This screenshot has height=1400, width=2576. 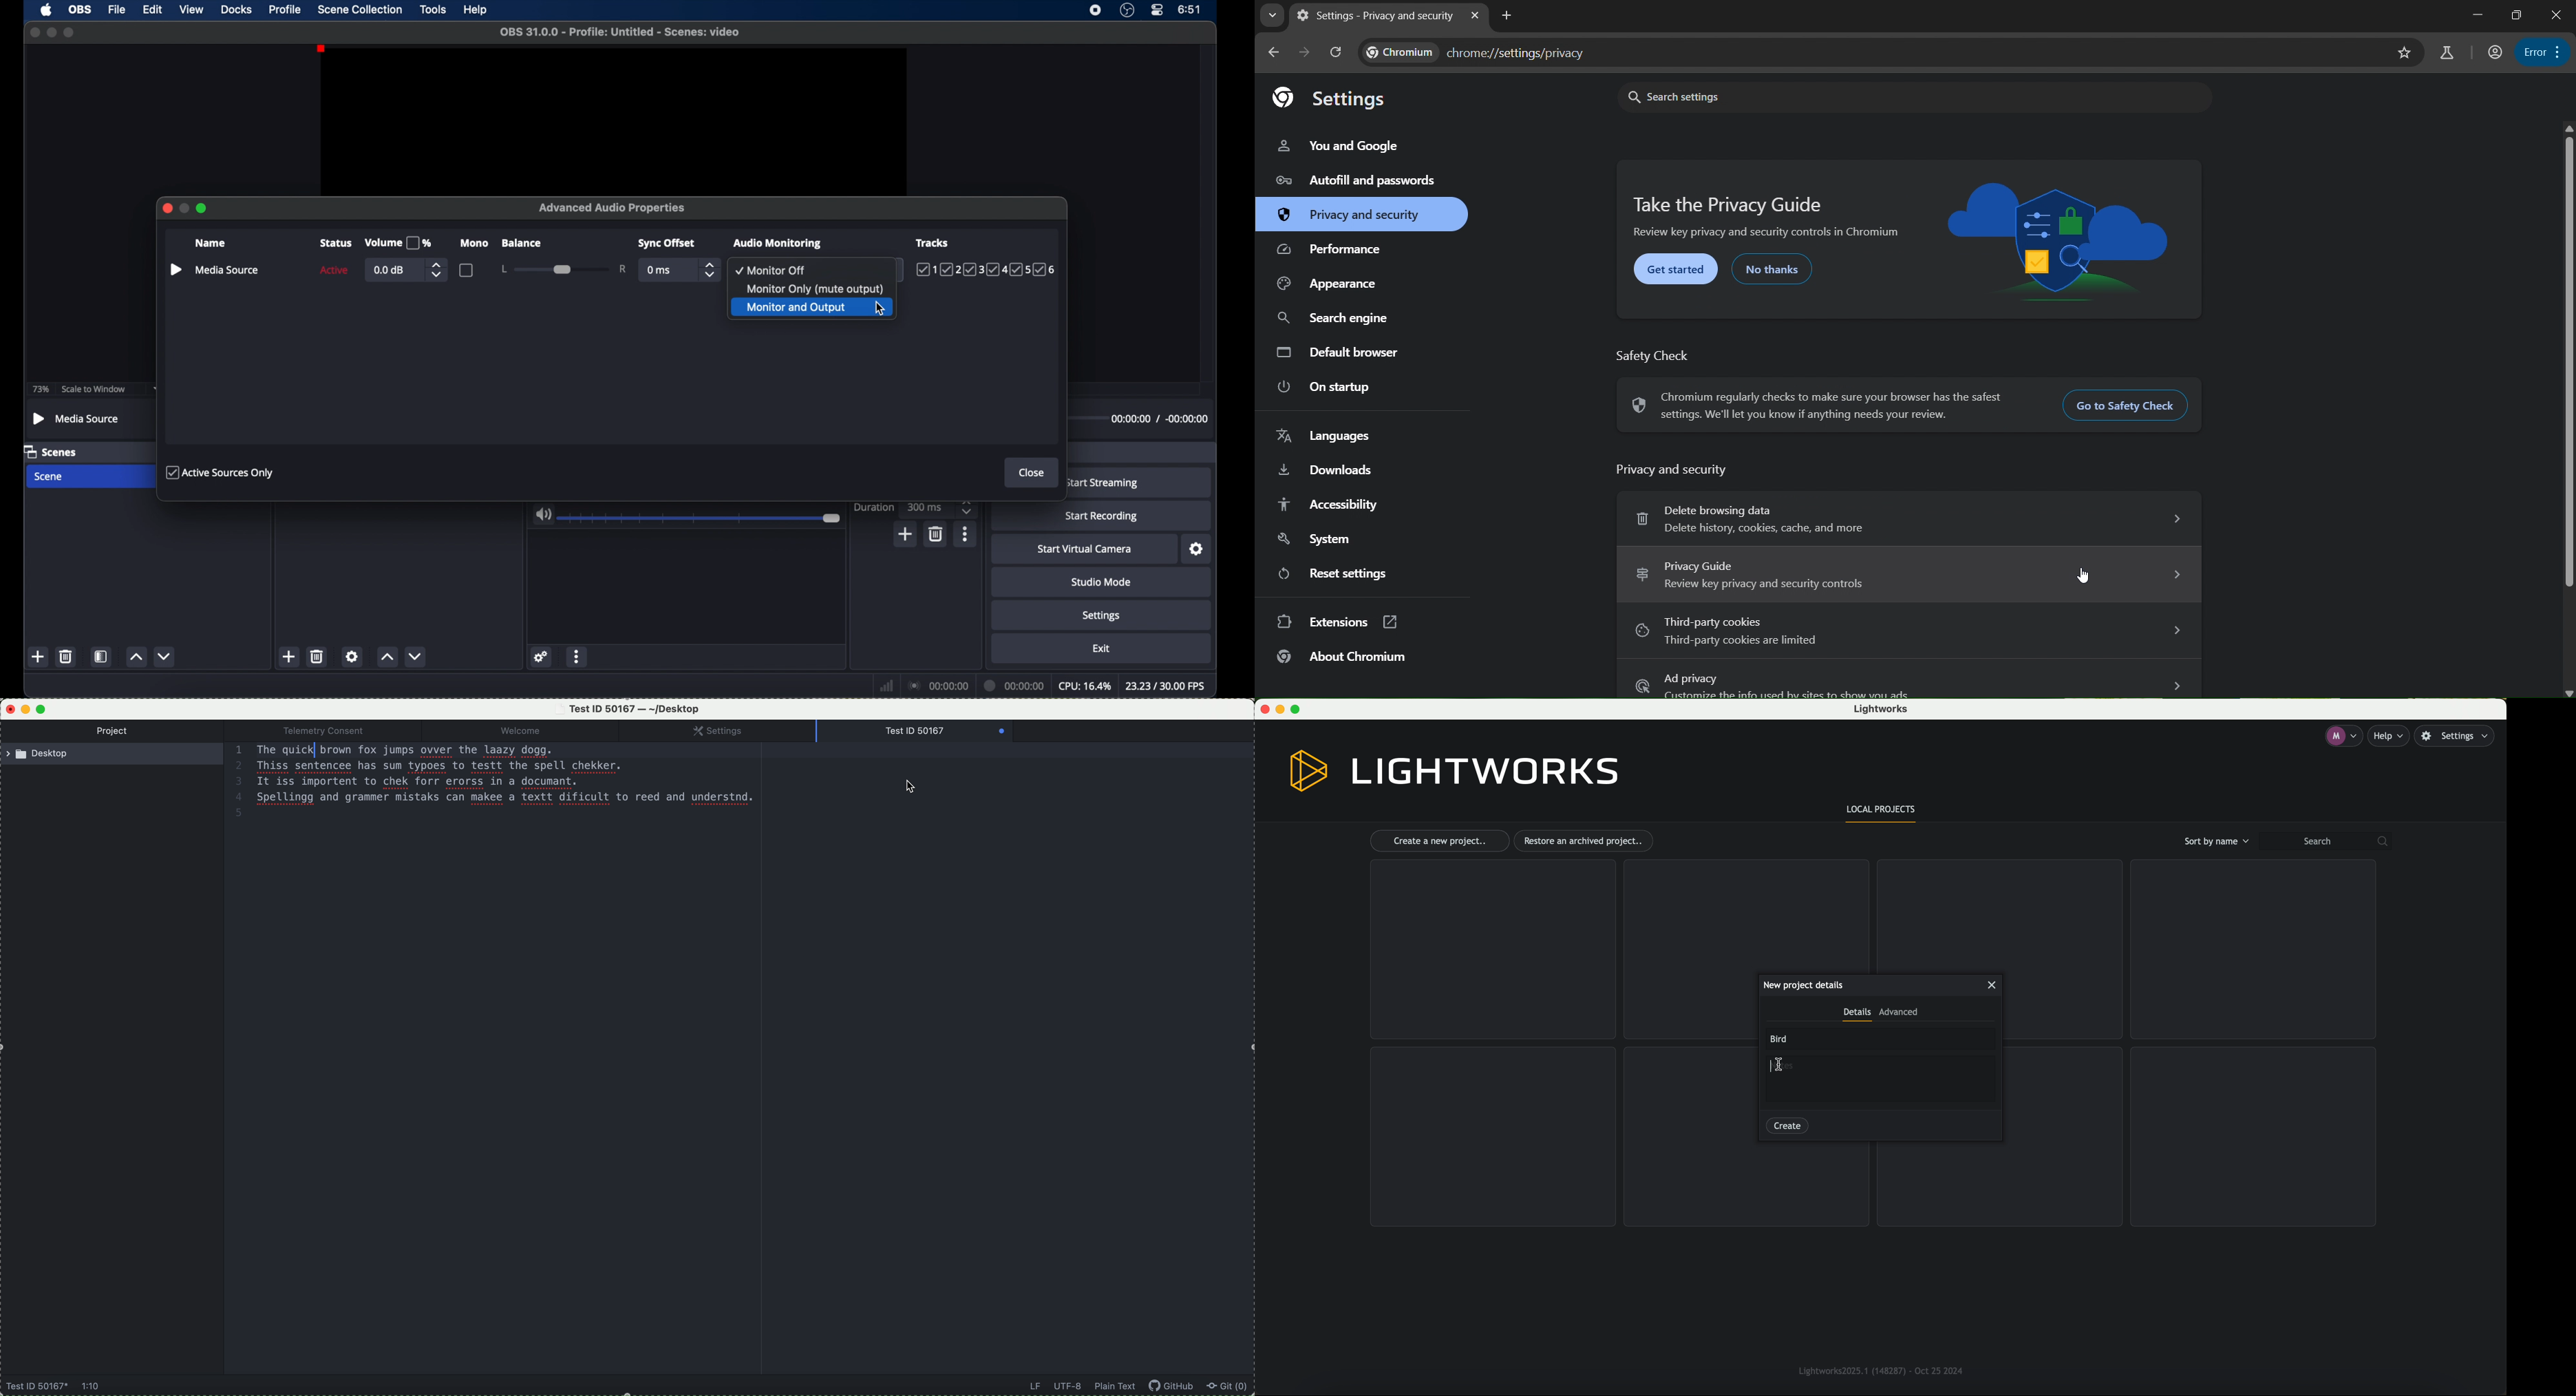 What do you see at coordinates (906, 534) in the screenshot?
I see `add` at bounding box center [906, 534].